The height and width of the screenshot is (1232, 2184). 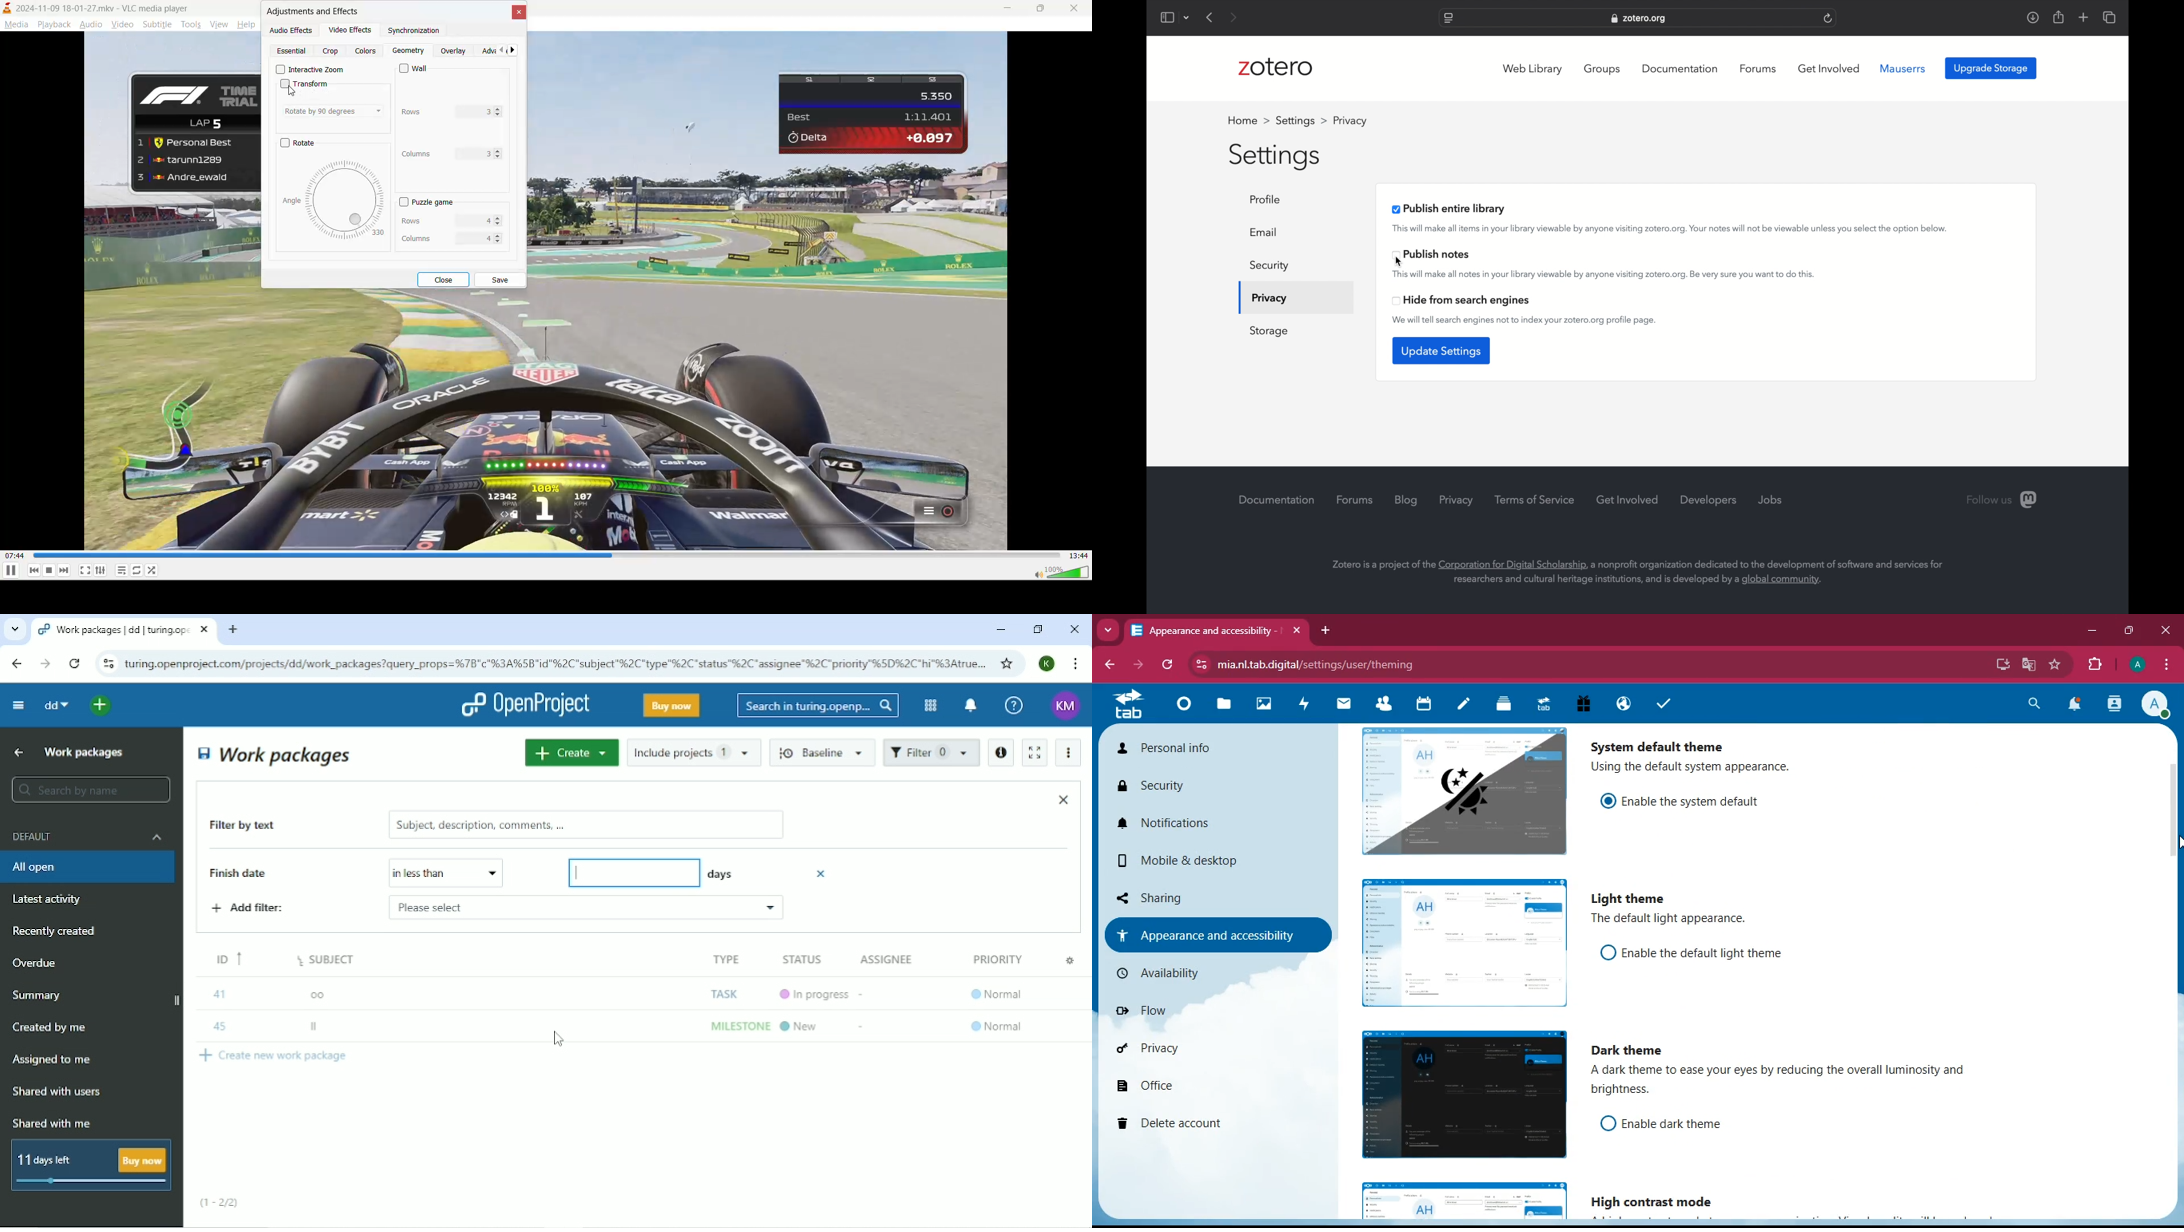 I want to click on appearance, so click(x=1210, y=935).